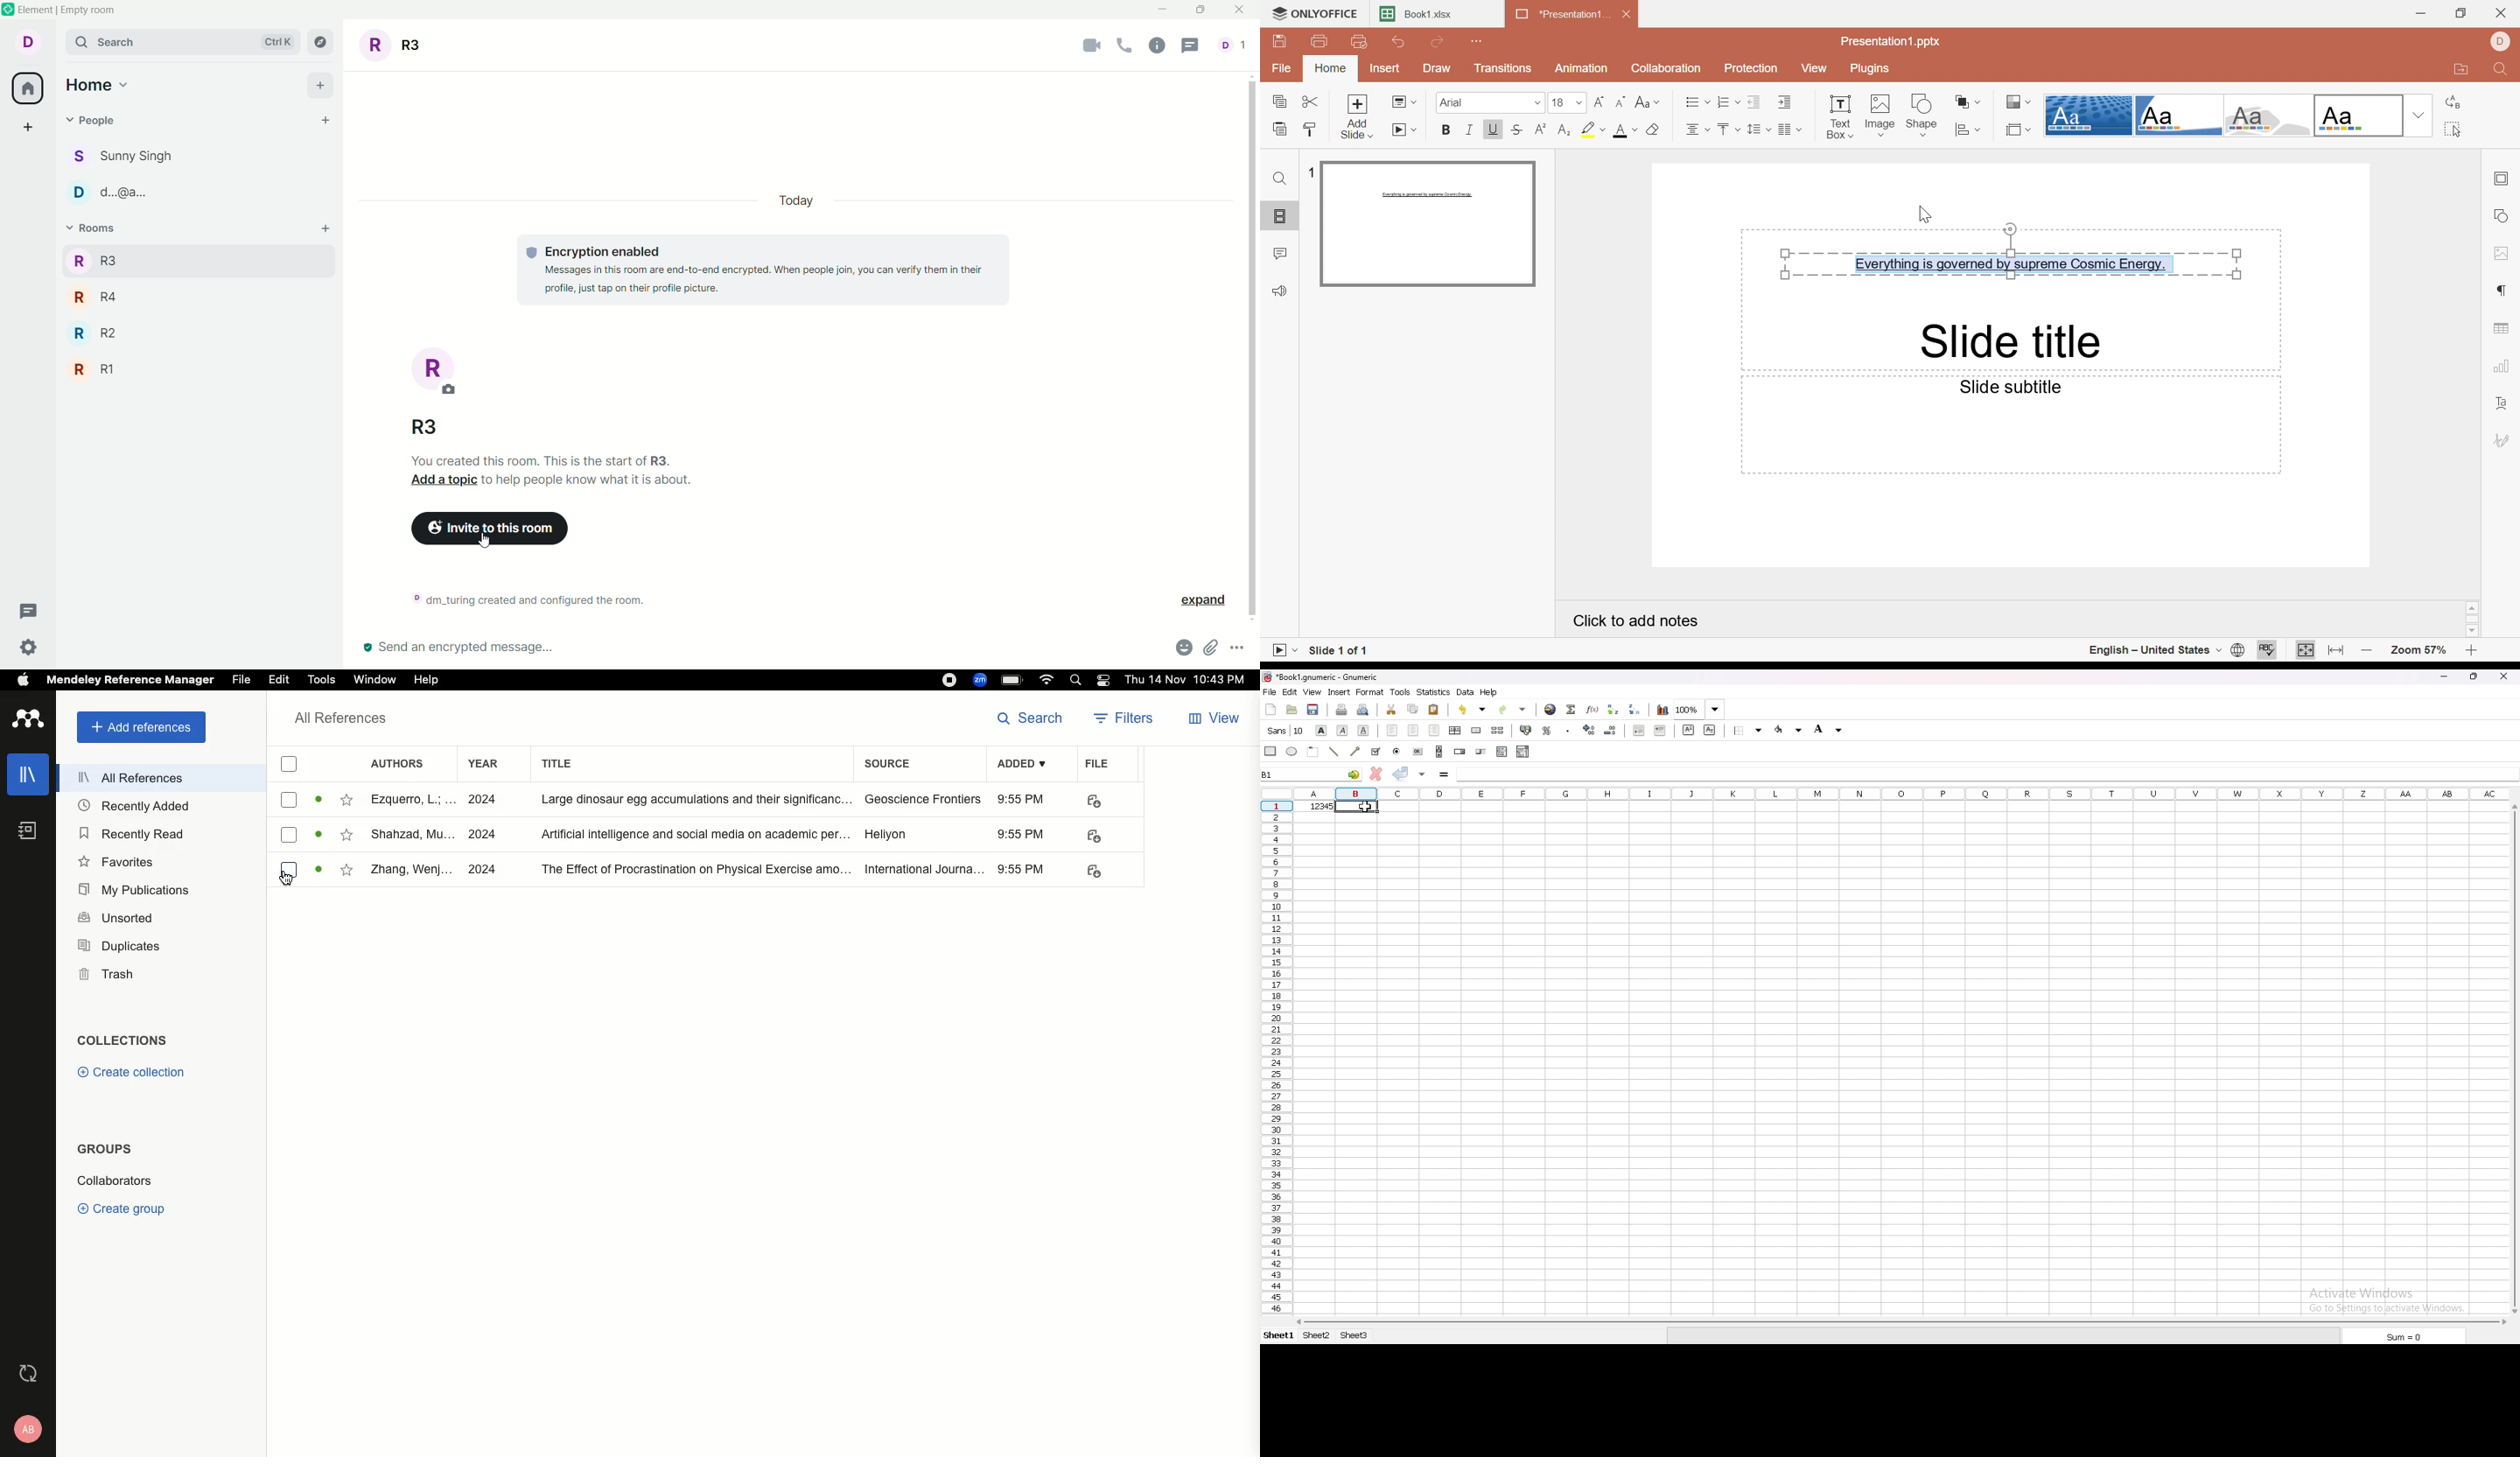 The height and width of the screenshot is (1484, 2520). What do you see at coordinates (1280, 69) in the screenshot?
I see `File` at bounding box center [1280, 69].